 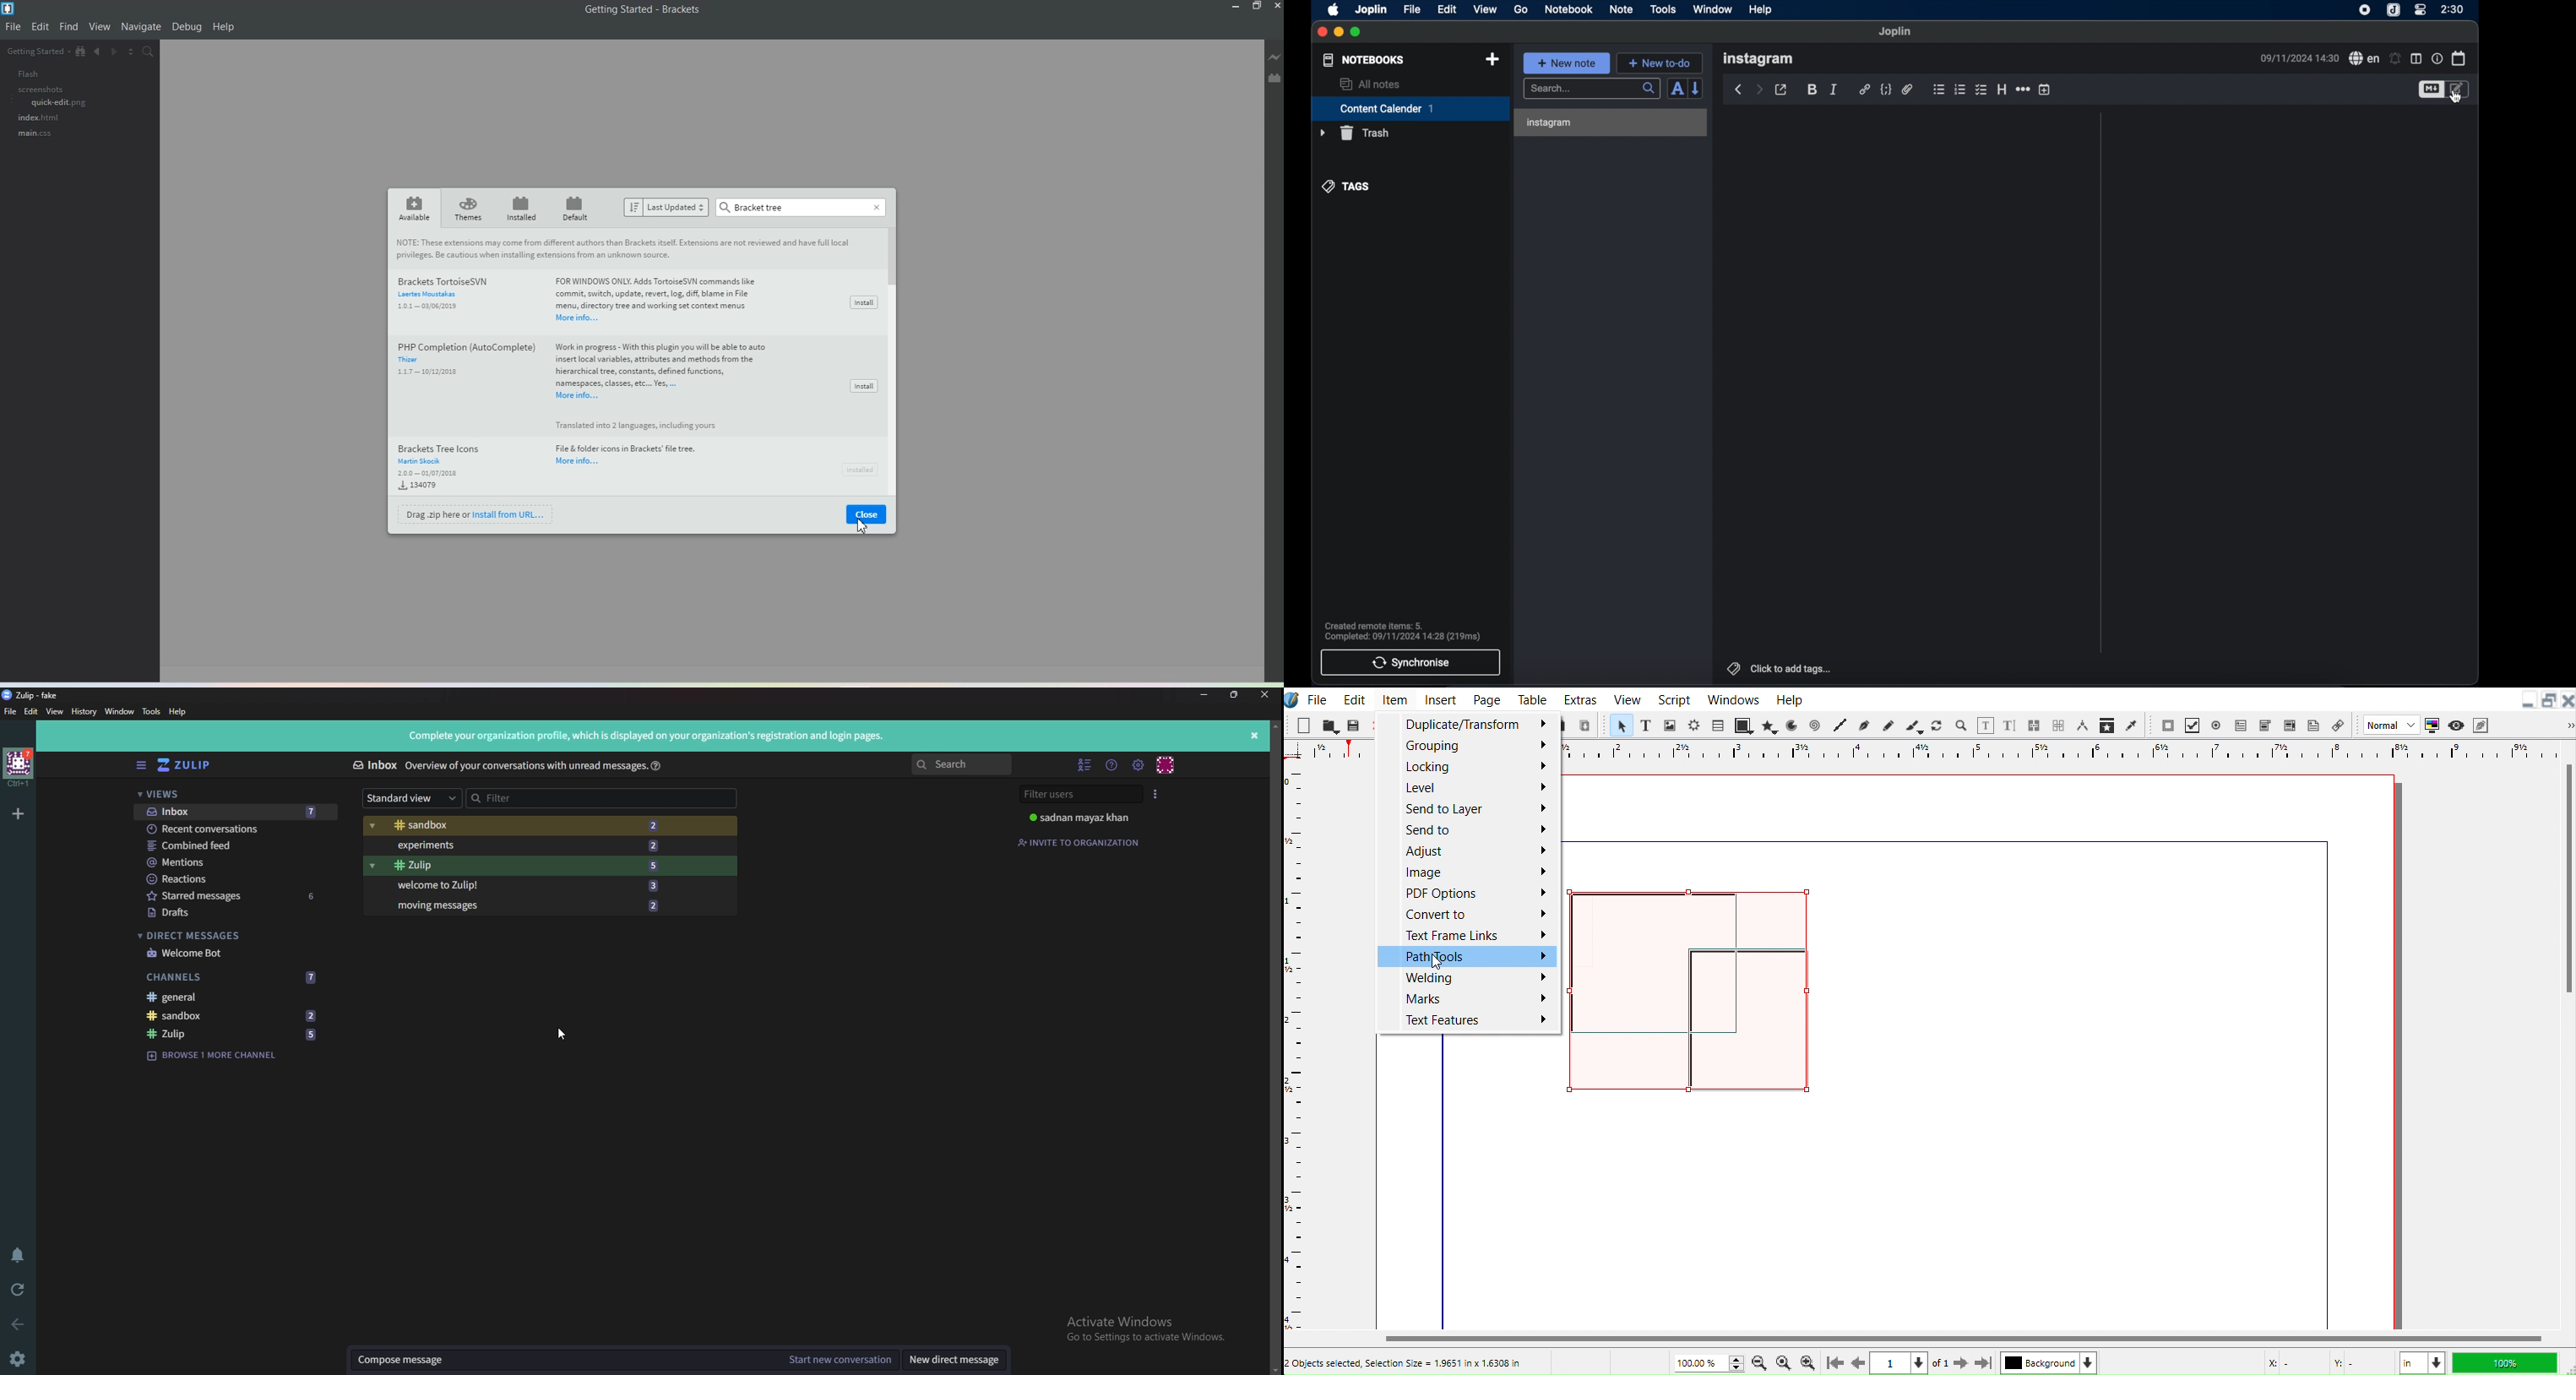 I want to click on Close, so click(x=2568, y=700).